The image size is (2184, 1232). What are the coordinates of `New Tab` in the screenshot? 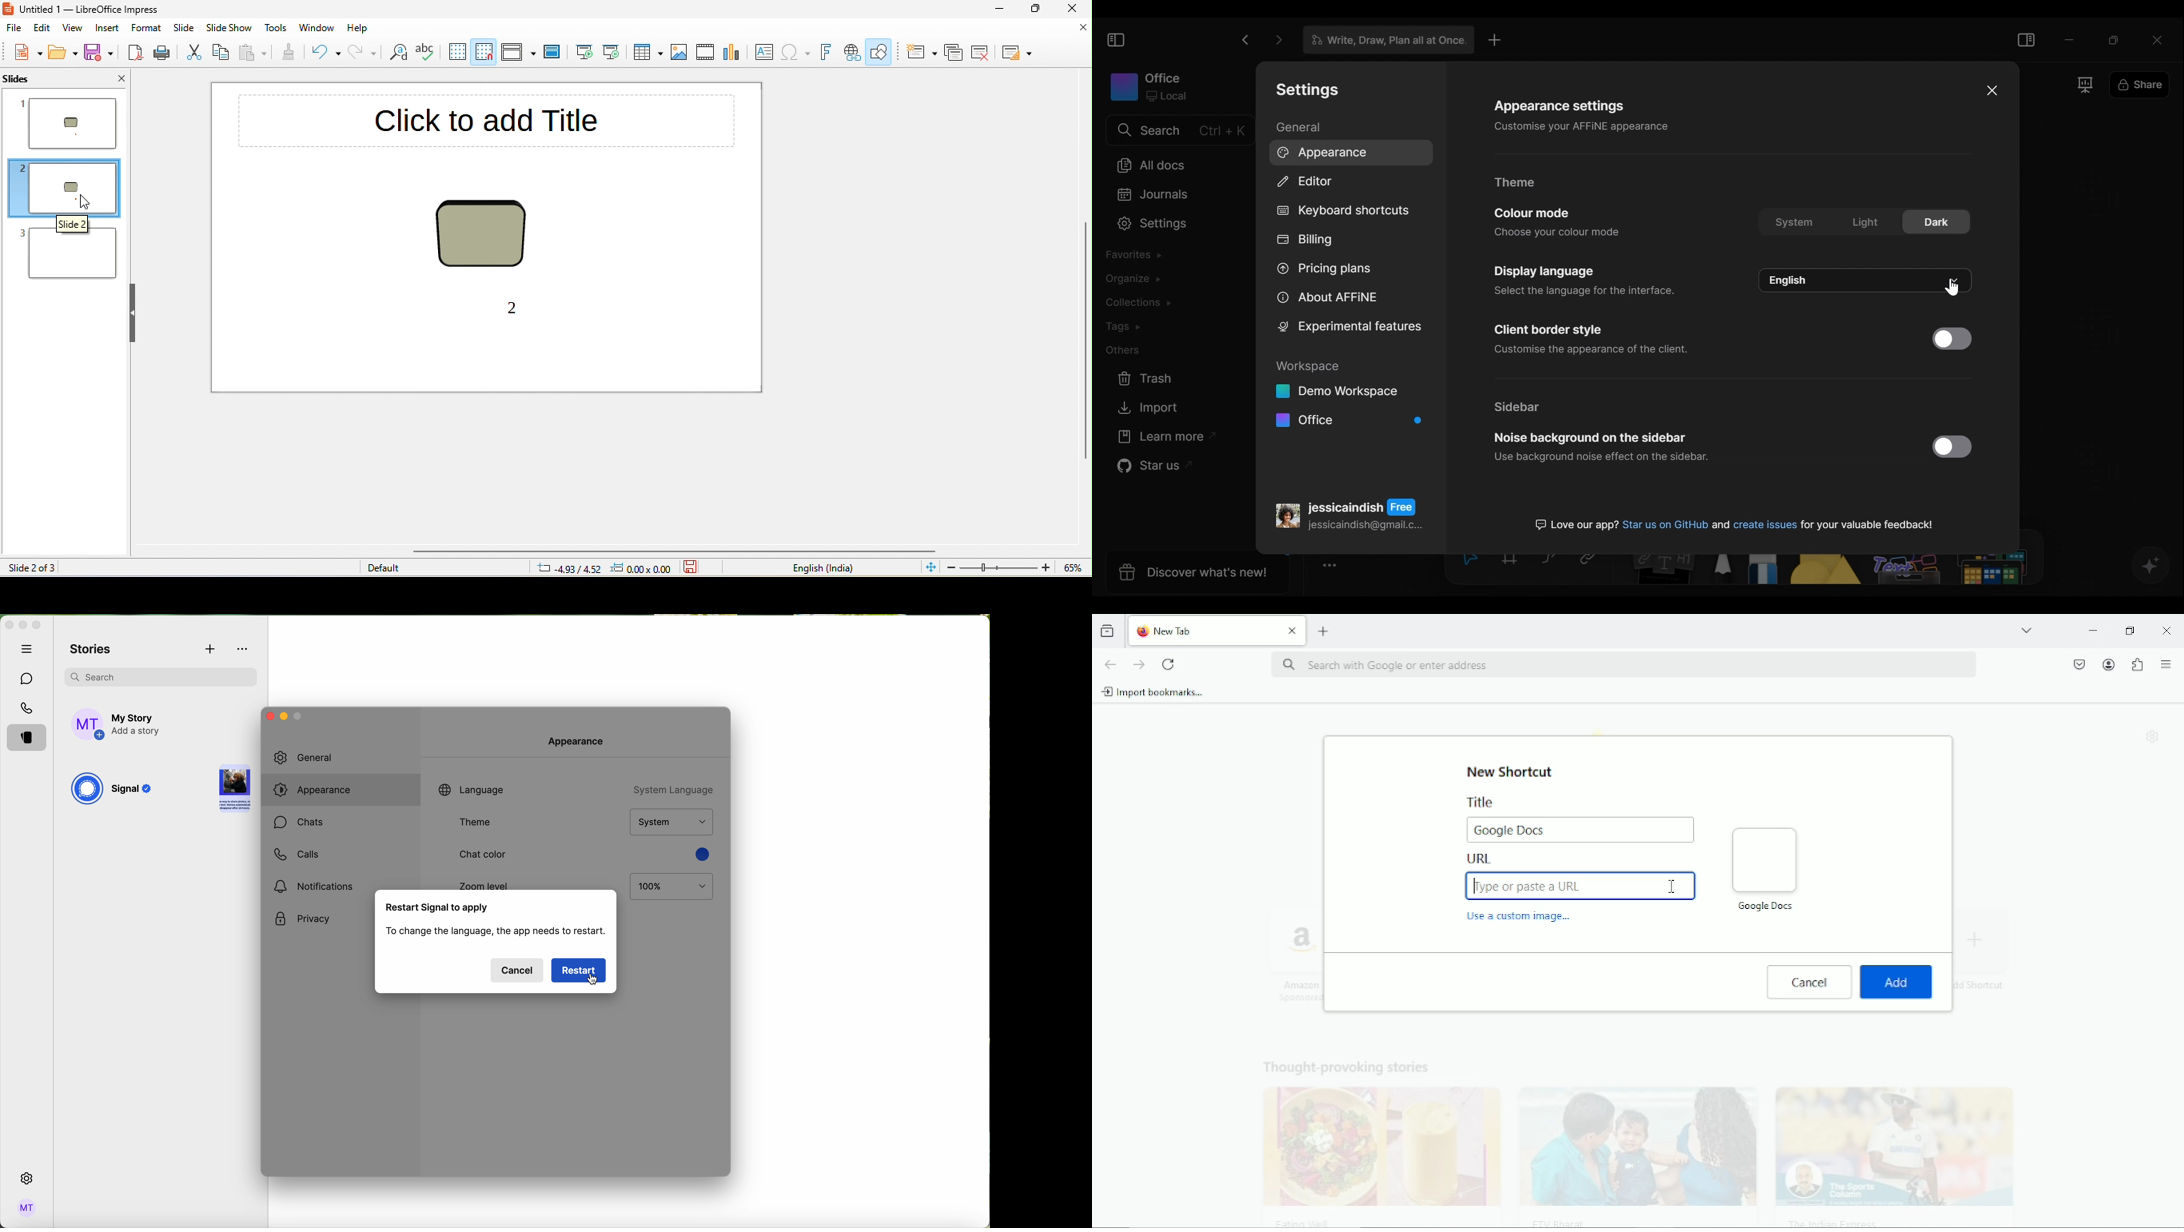 It's located at (1202, 631).